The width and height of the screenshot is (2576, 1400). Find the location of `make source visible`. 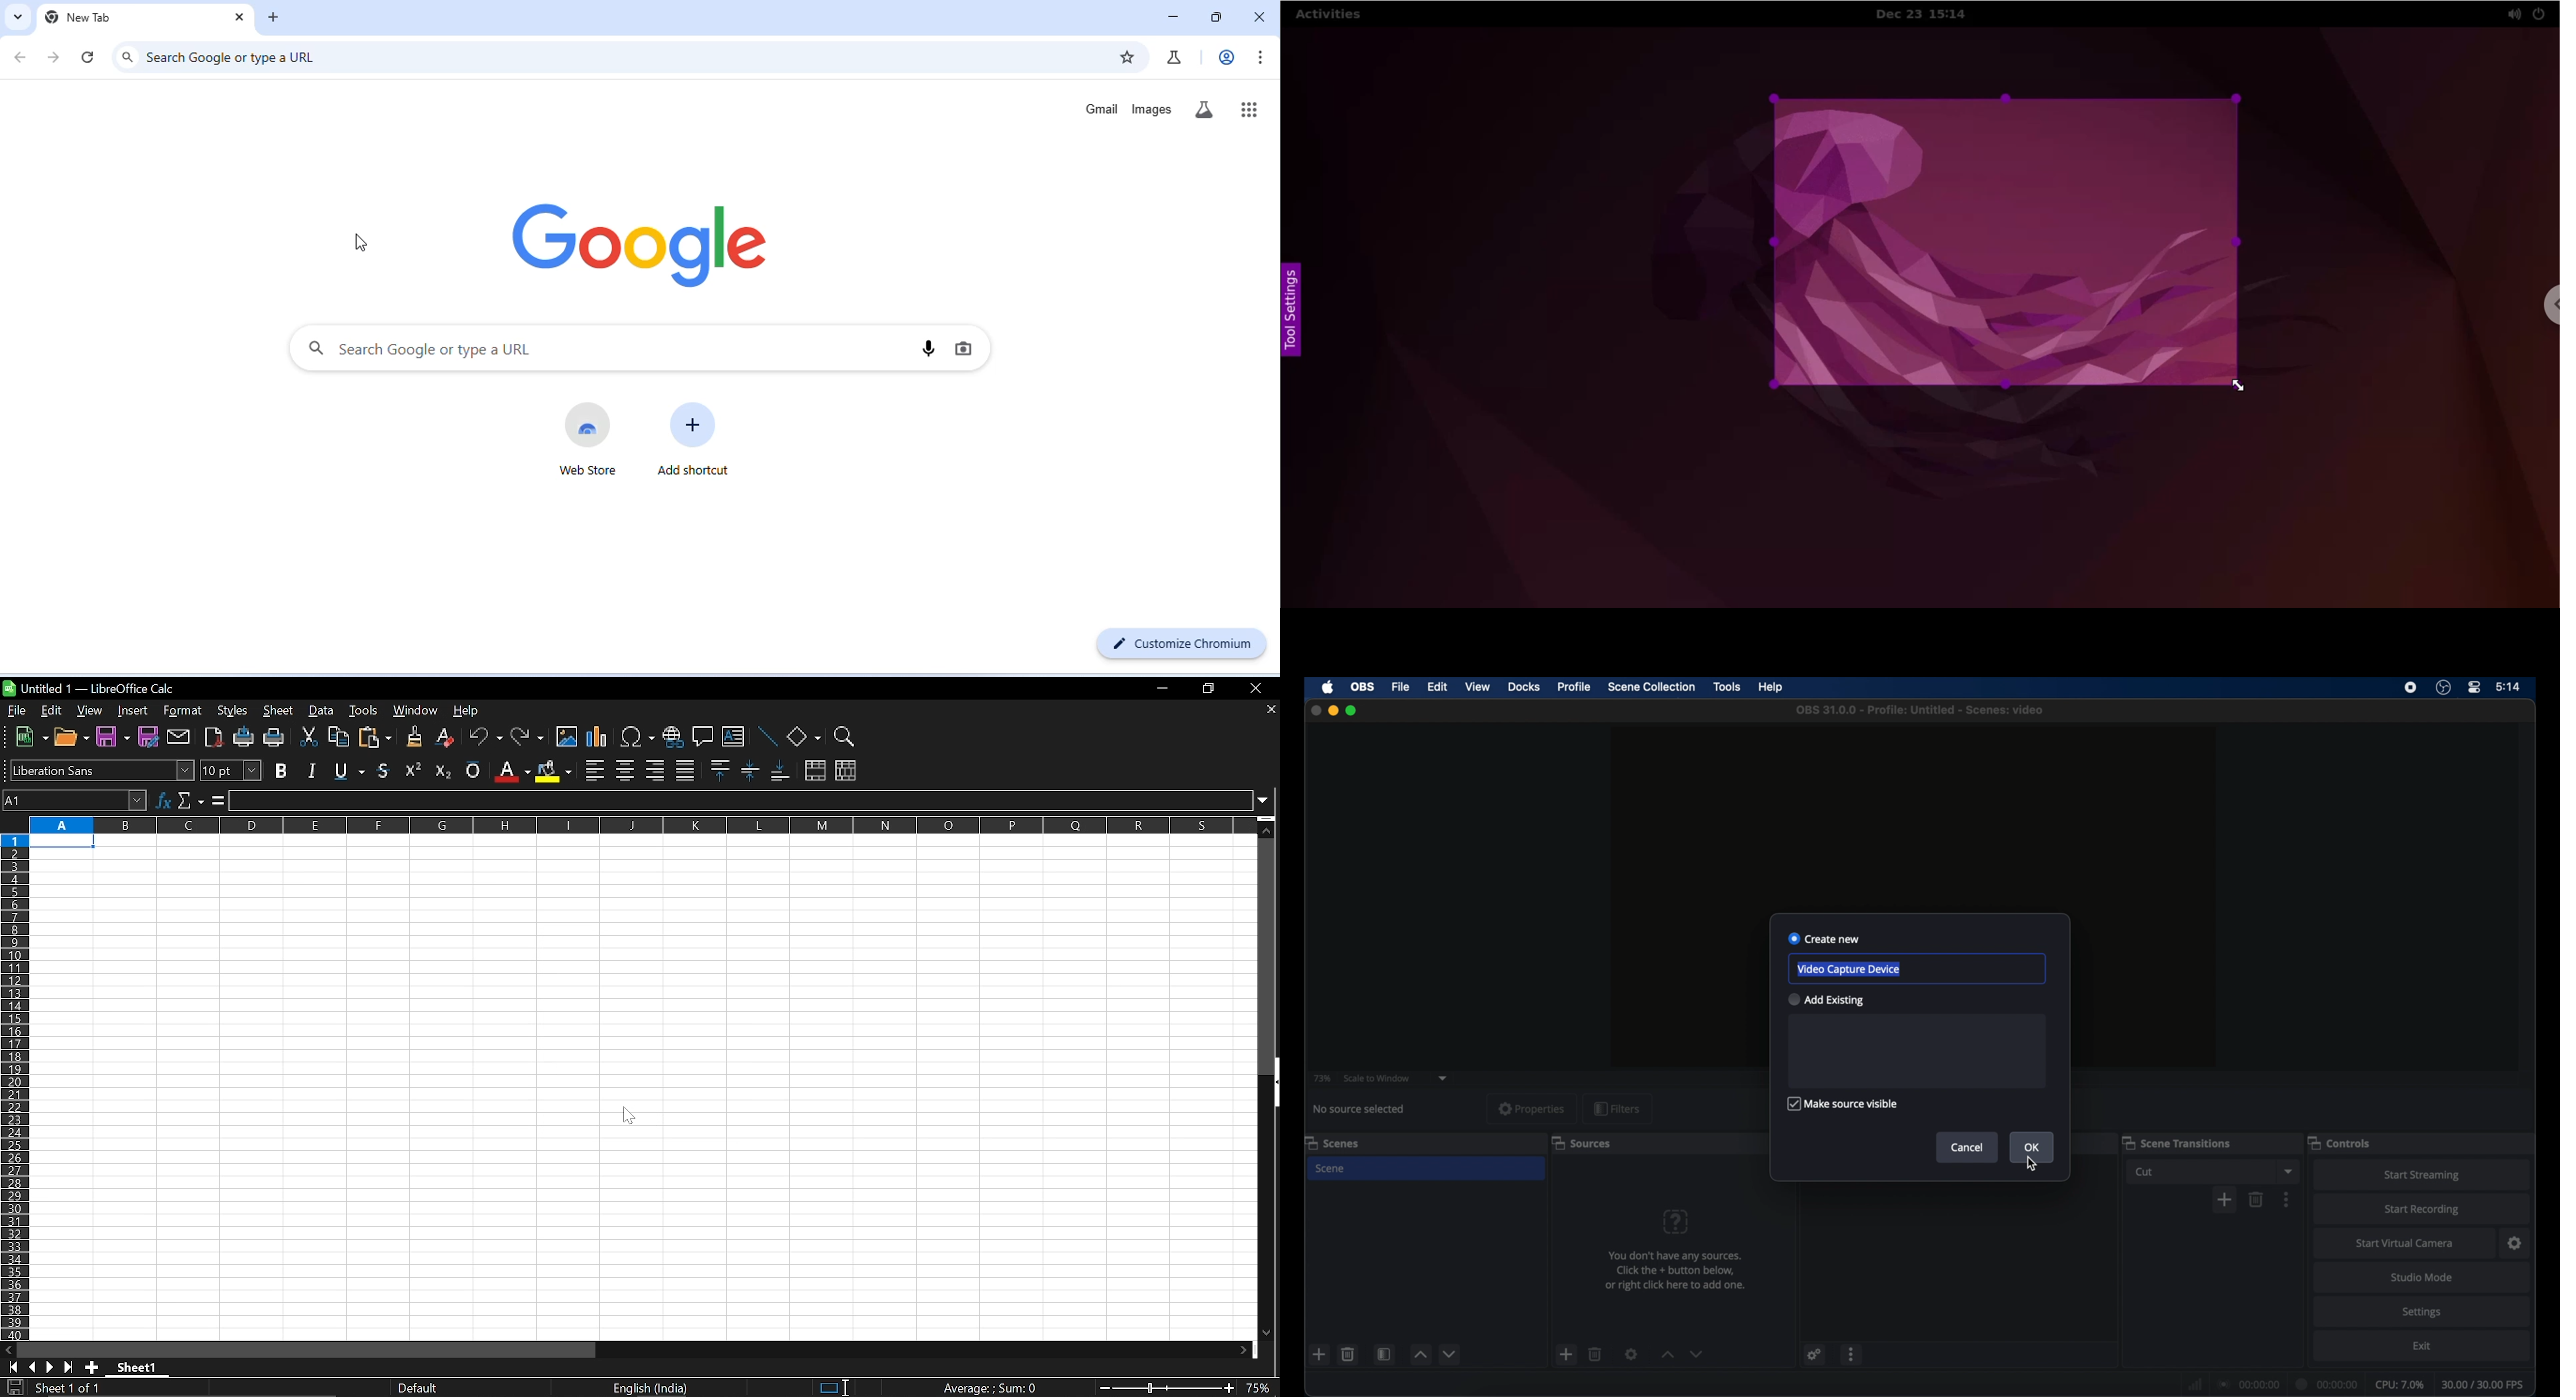

make source visible is located at coordinates (1845, 1104).